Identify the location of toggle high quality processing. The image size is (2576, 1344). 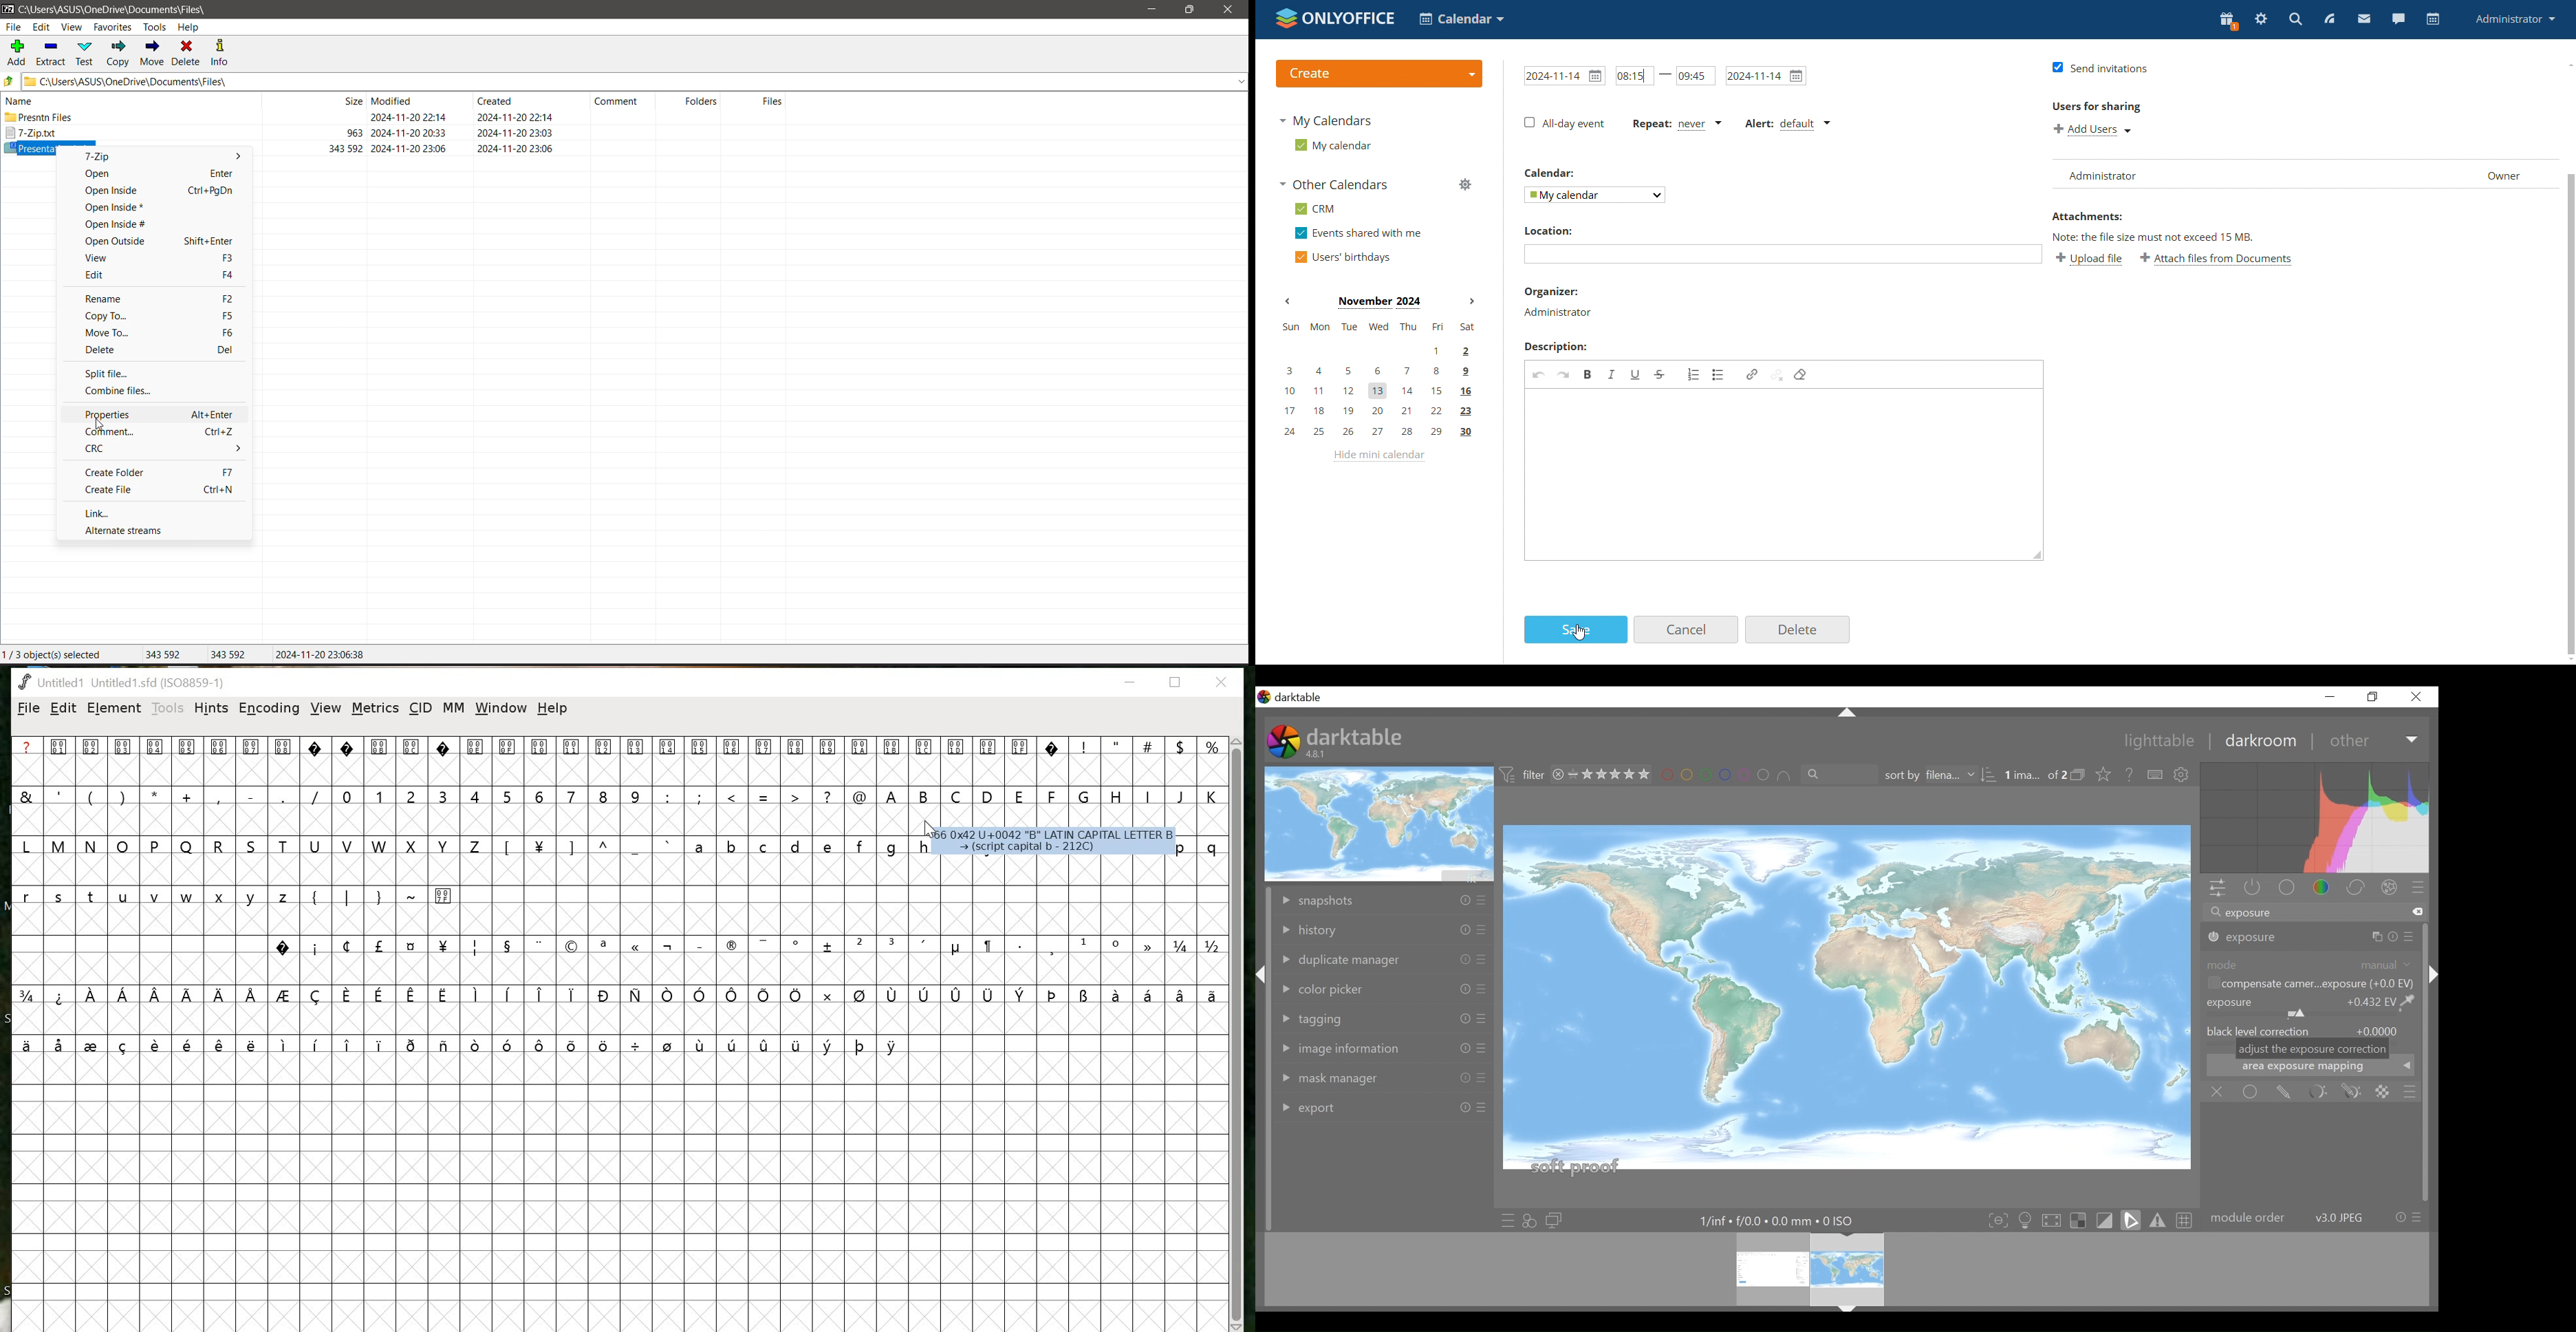
(2055, 1220).